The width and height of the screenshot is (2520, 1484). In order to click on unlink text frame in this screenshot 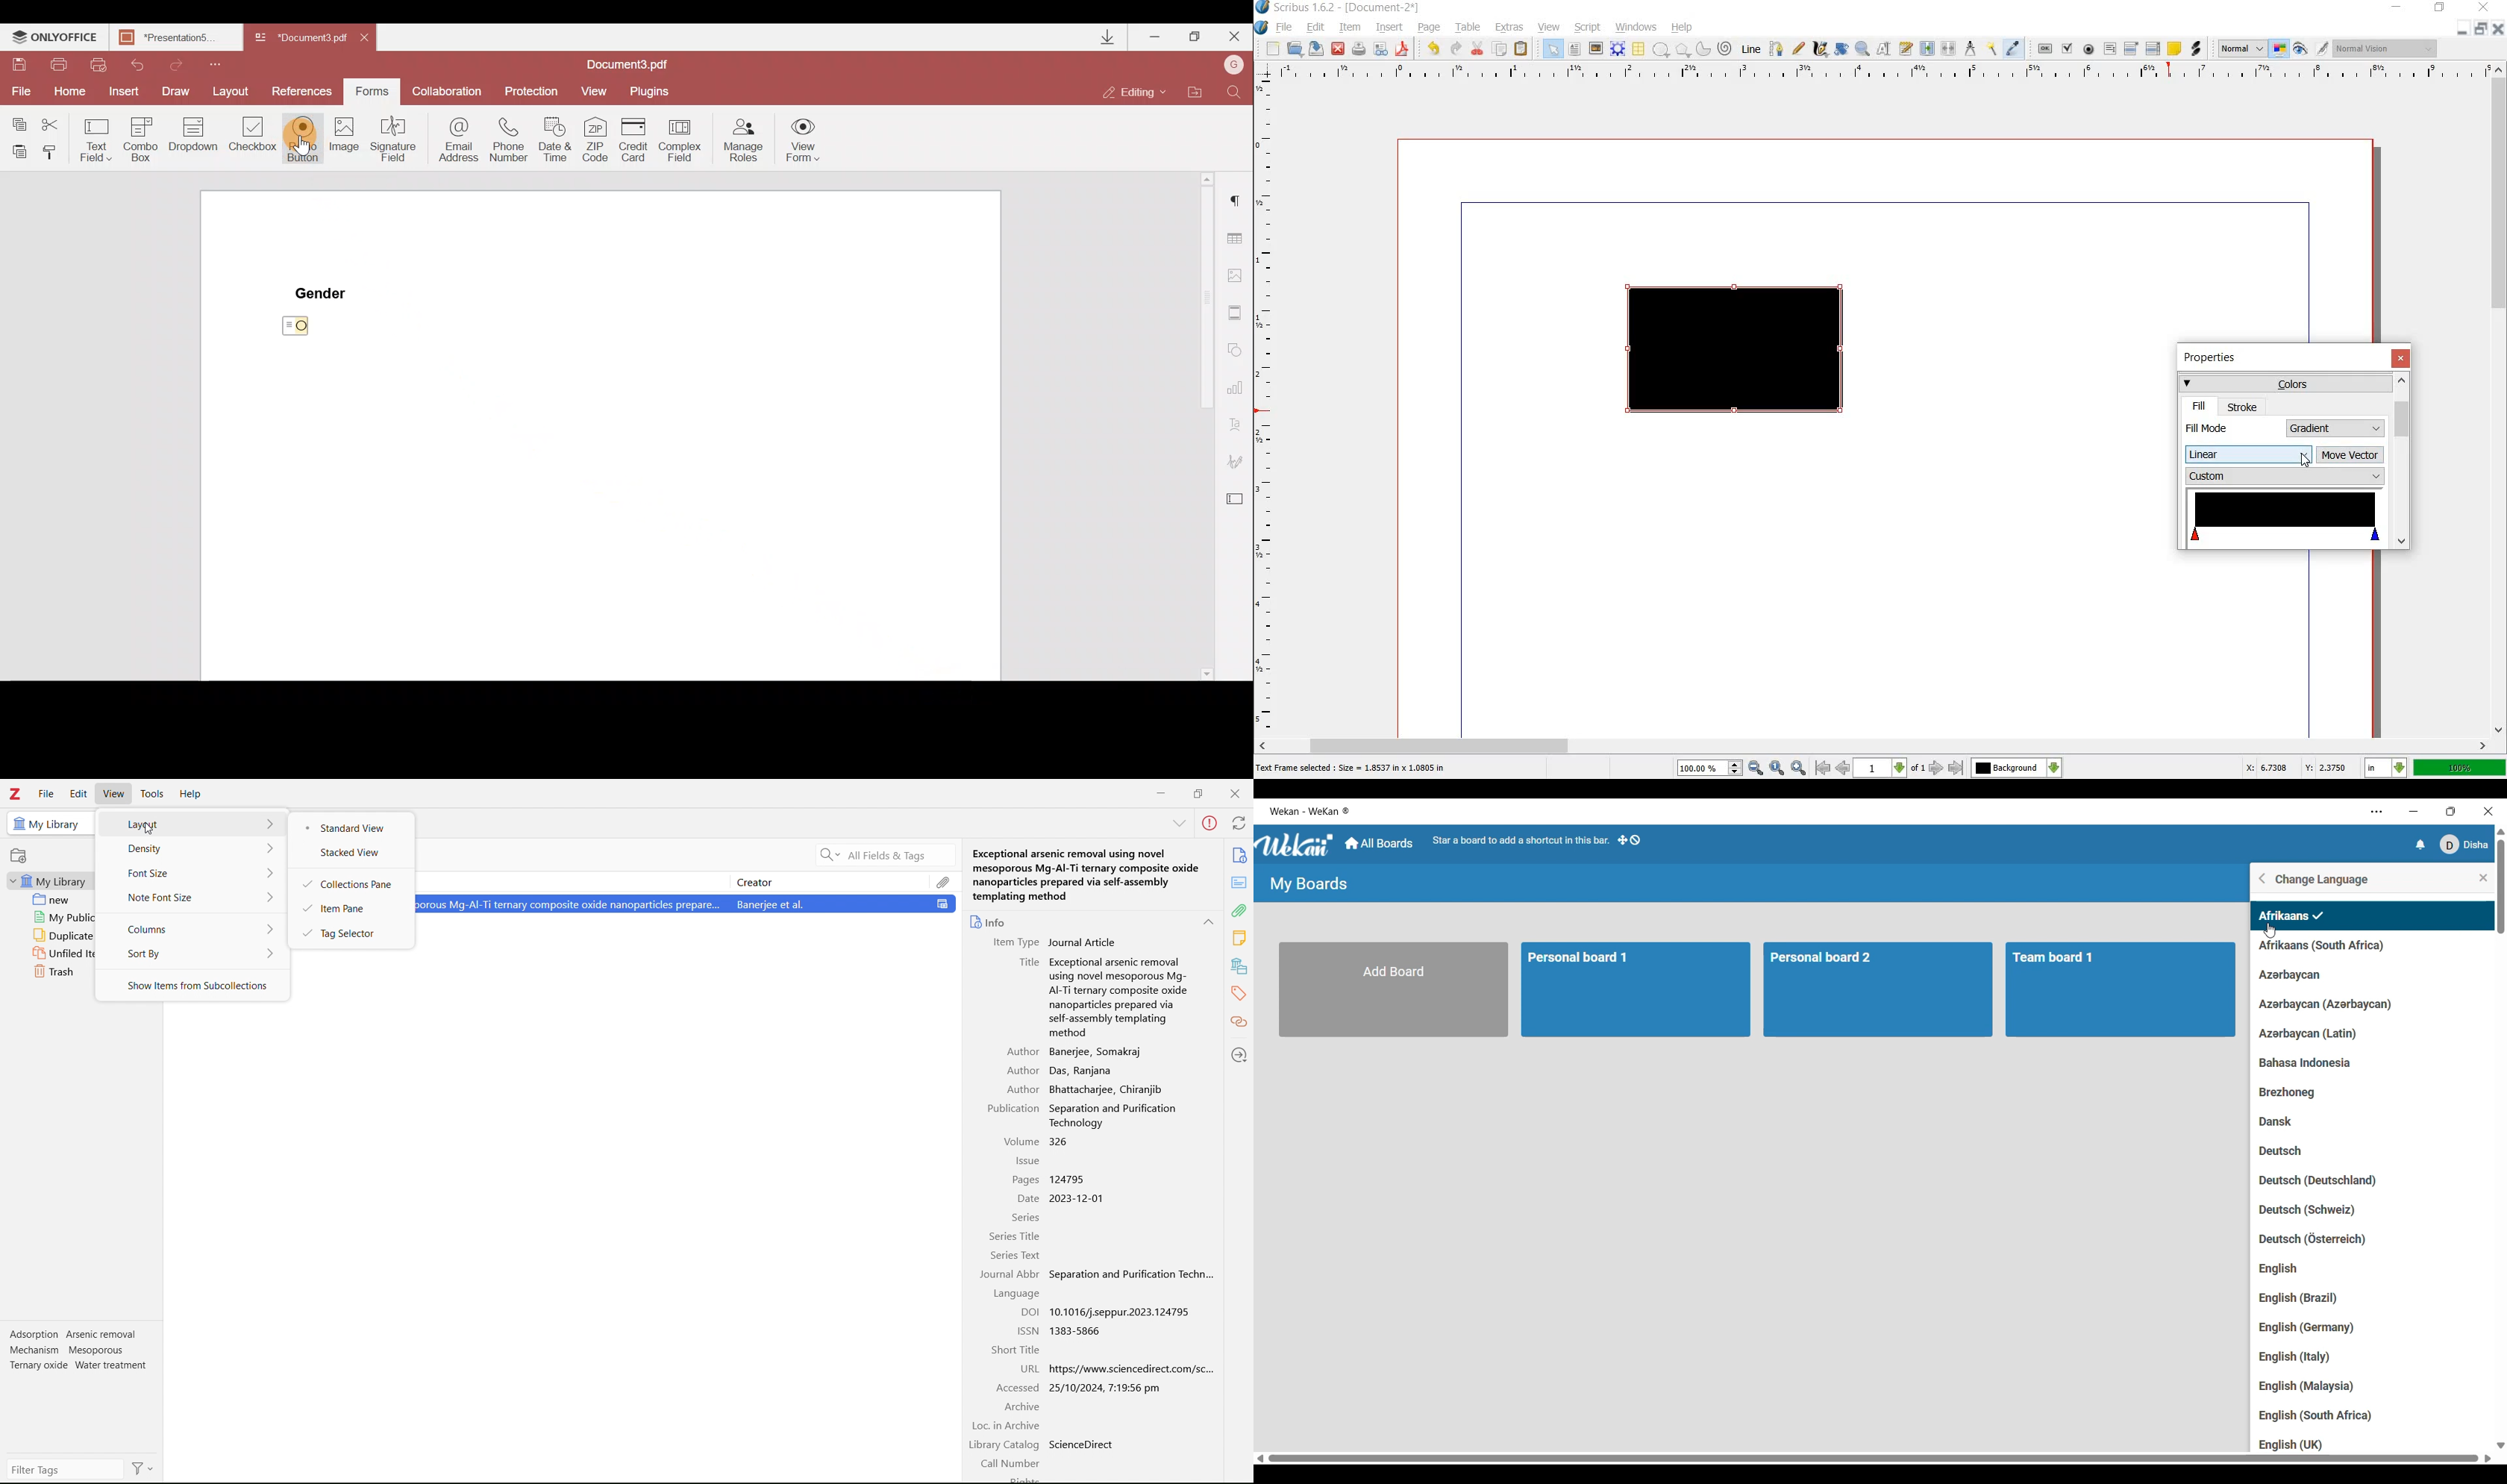, I will do `click(1950, 49)`.